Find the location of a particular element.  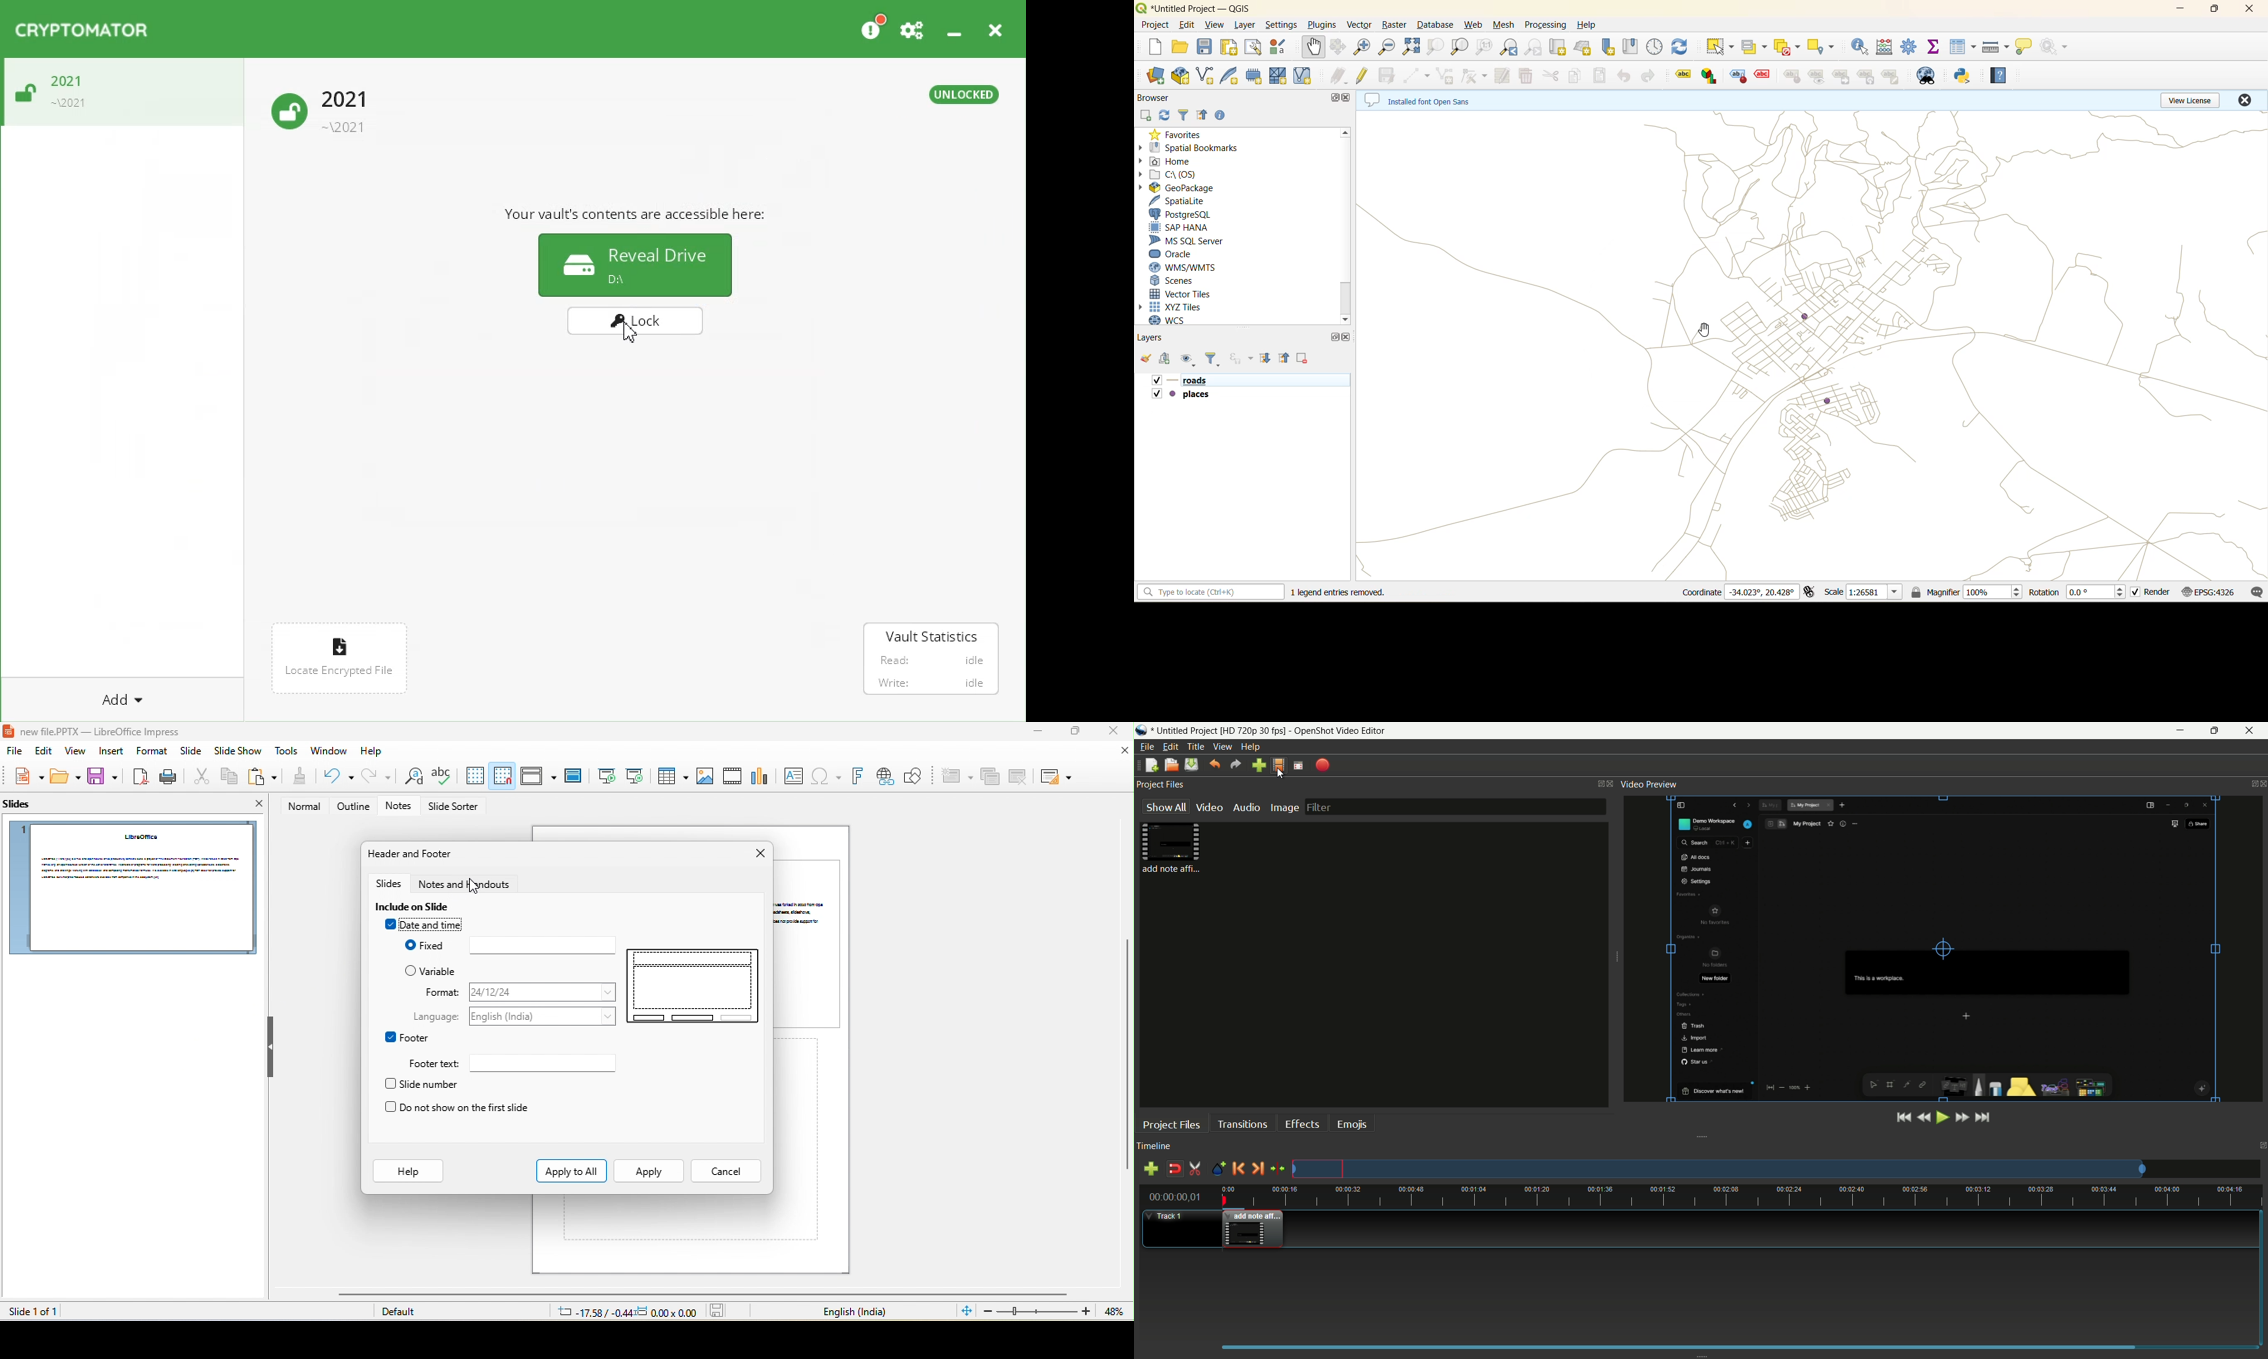

filter by expression is located at coordinates (1240, 359).